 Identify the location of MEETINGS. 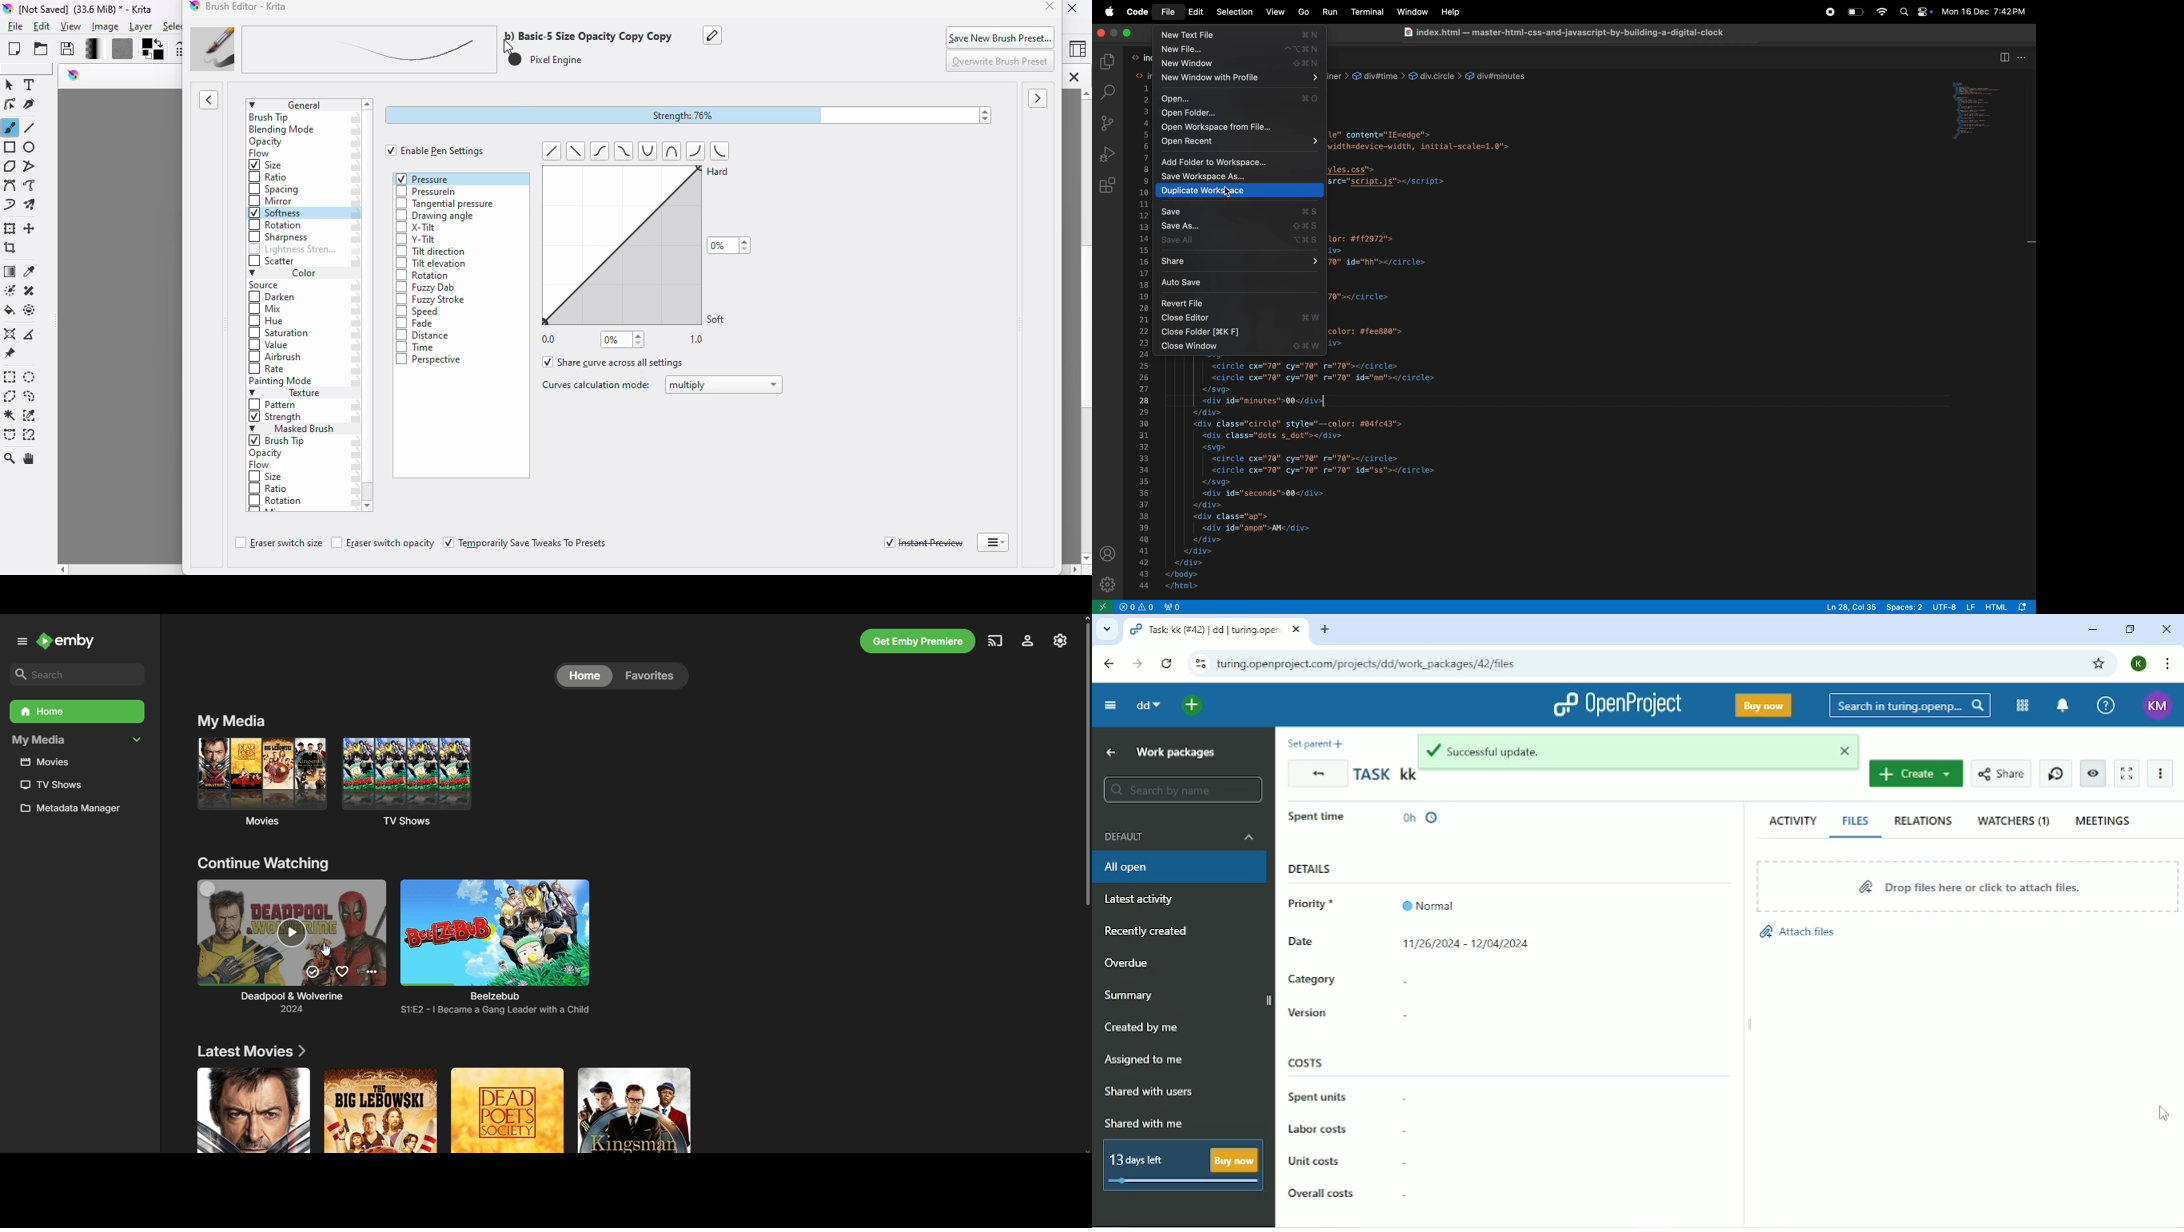
(2104, 821).